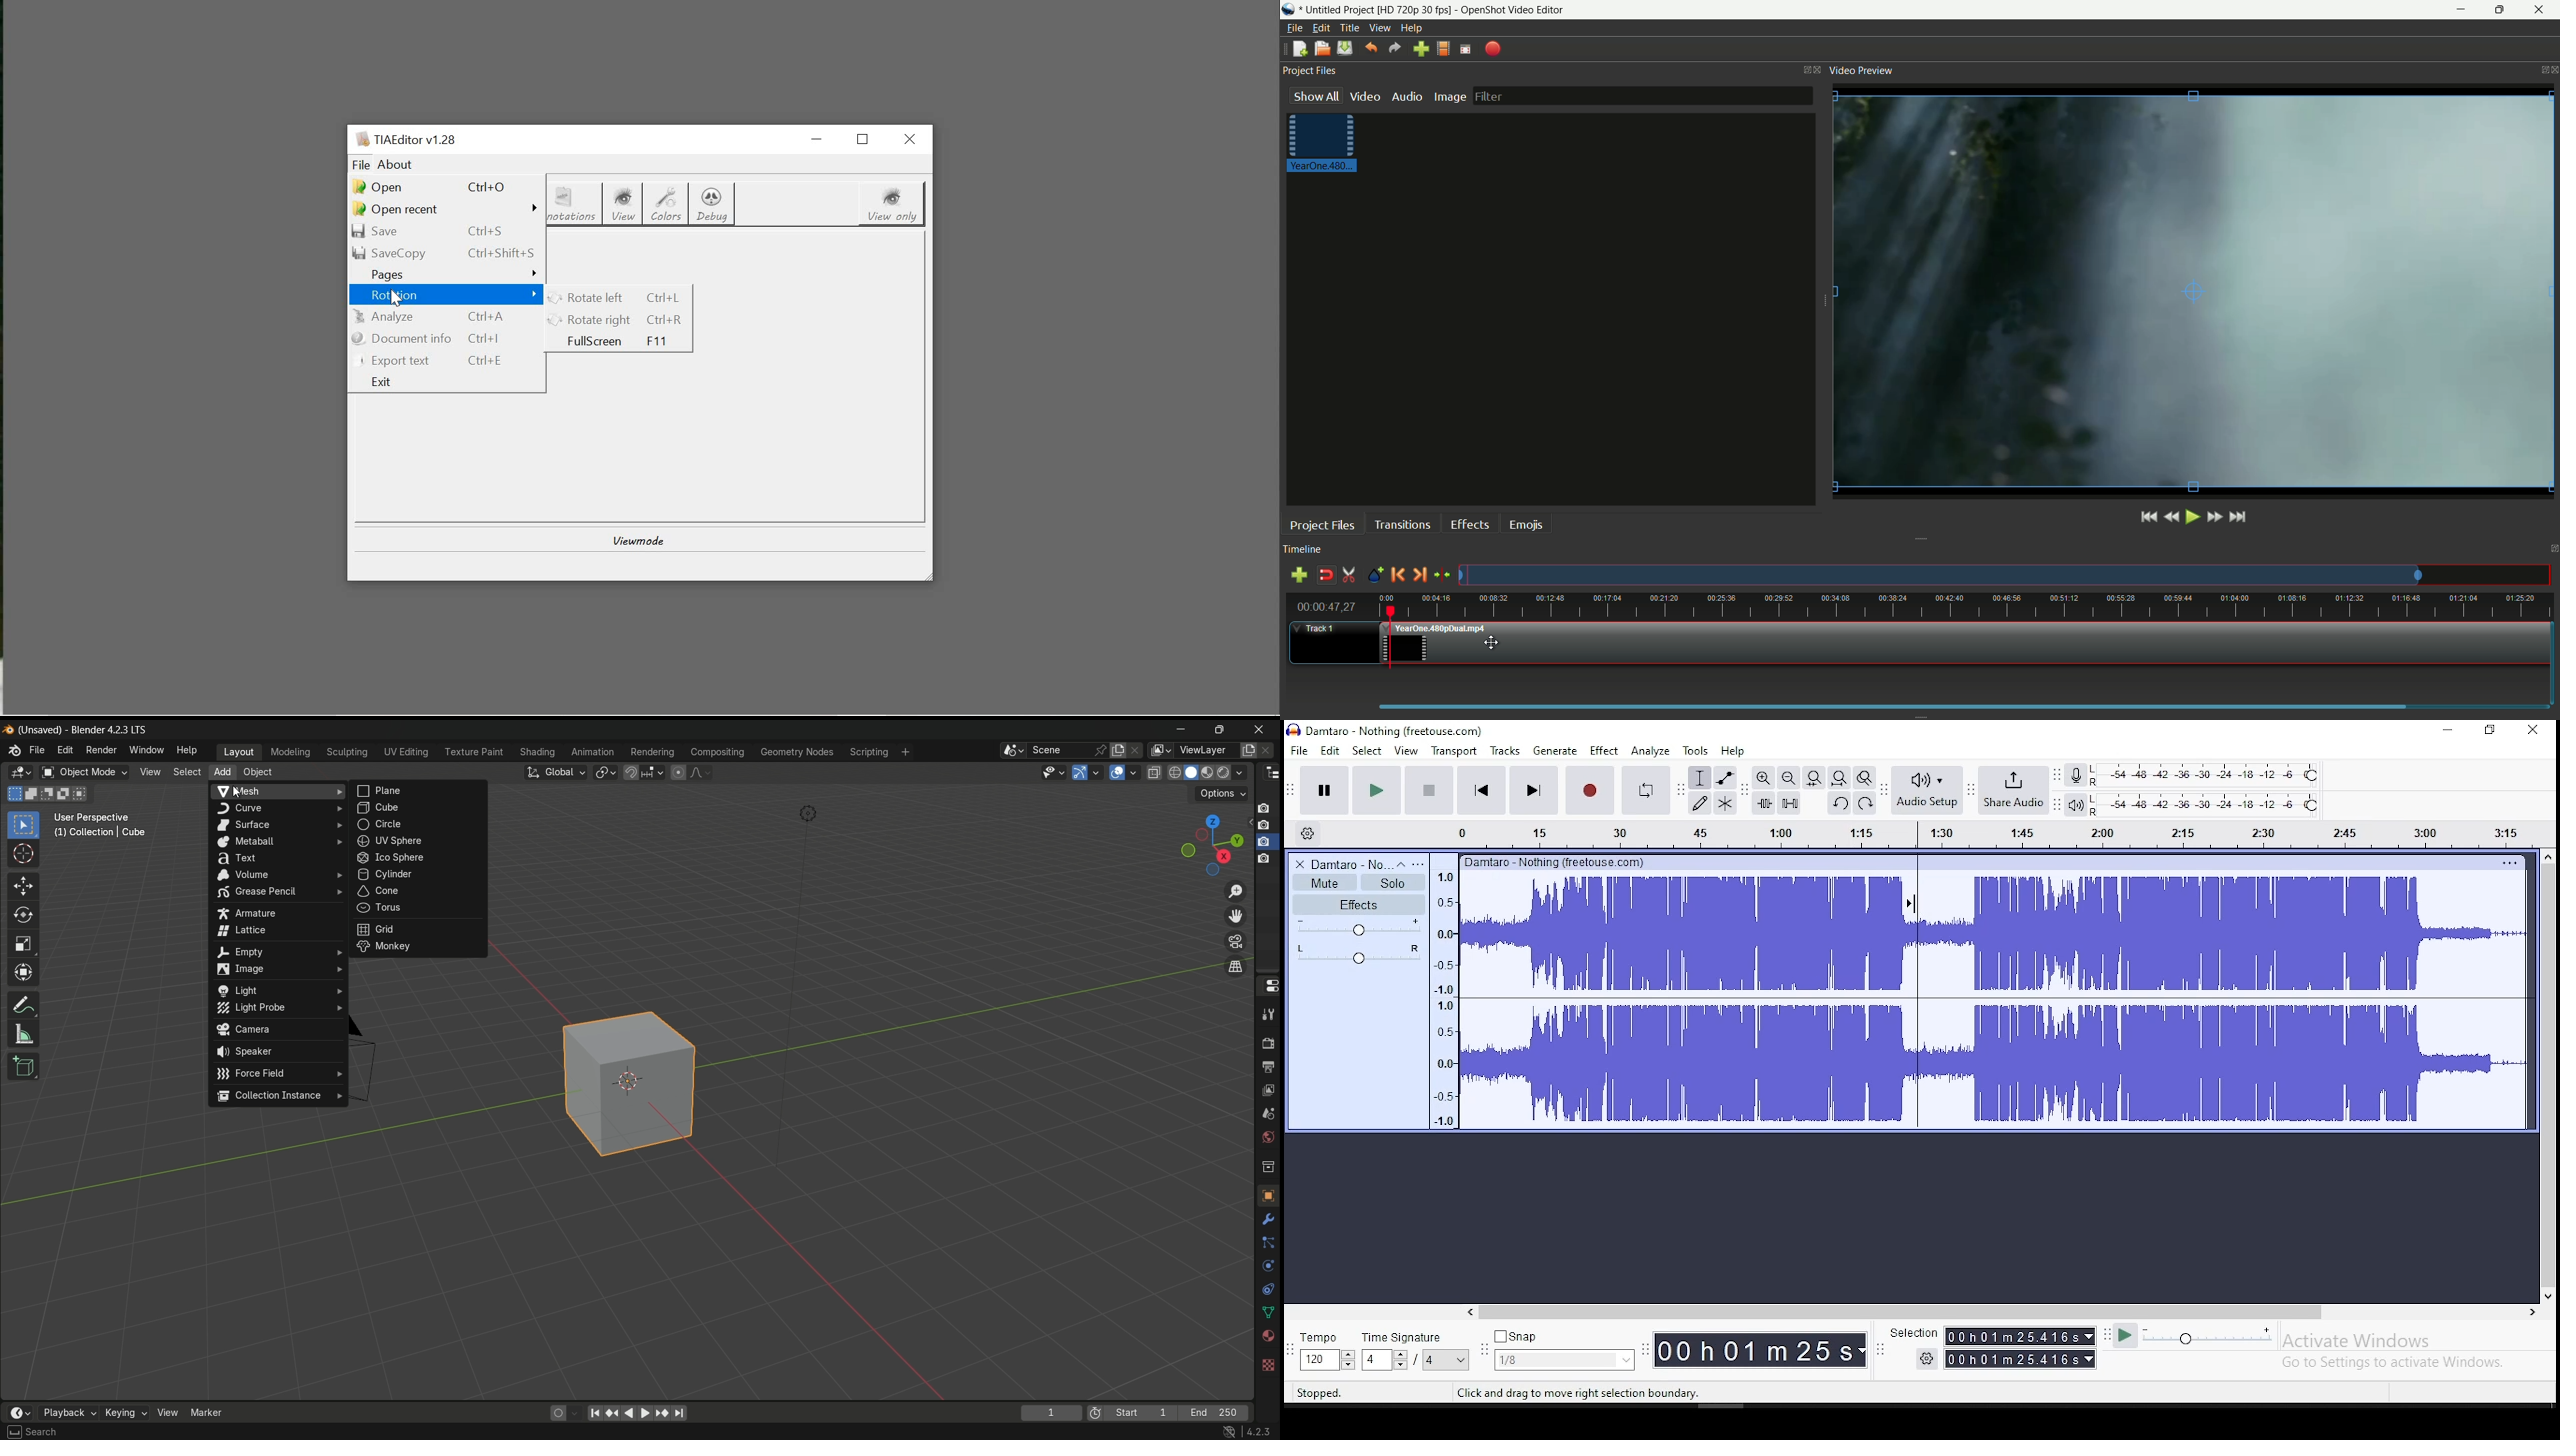 Image resolution: width=2576 pixels, height=1456 pixels. What do you see at coordinates (1565, 1360) in the screenshot?
I see `menu` at bounding box center [1565, 1360].